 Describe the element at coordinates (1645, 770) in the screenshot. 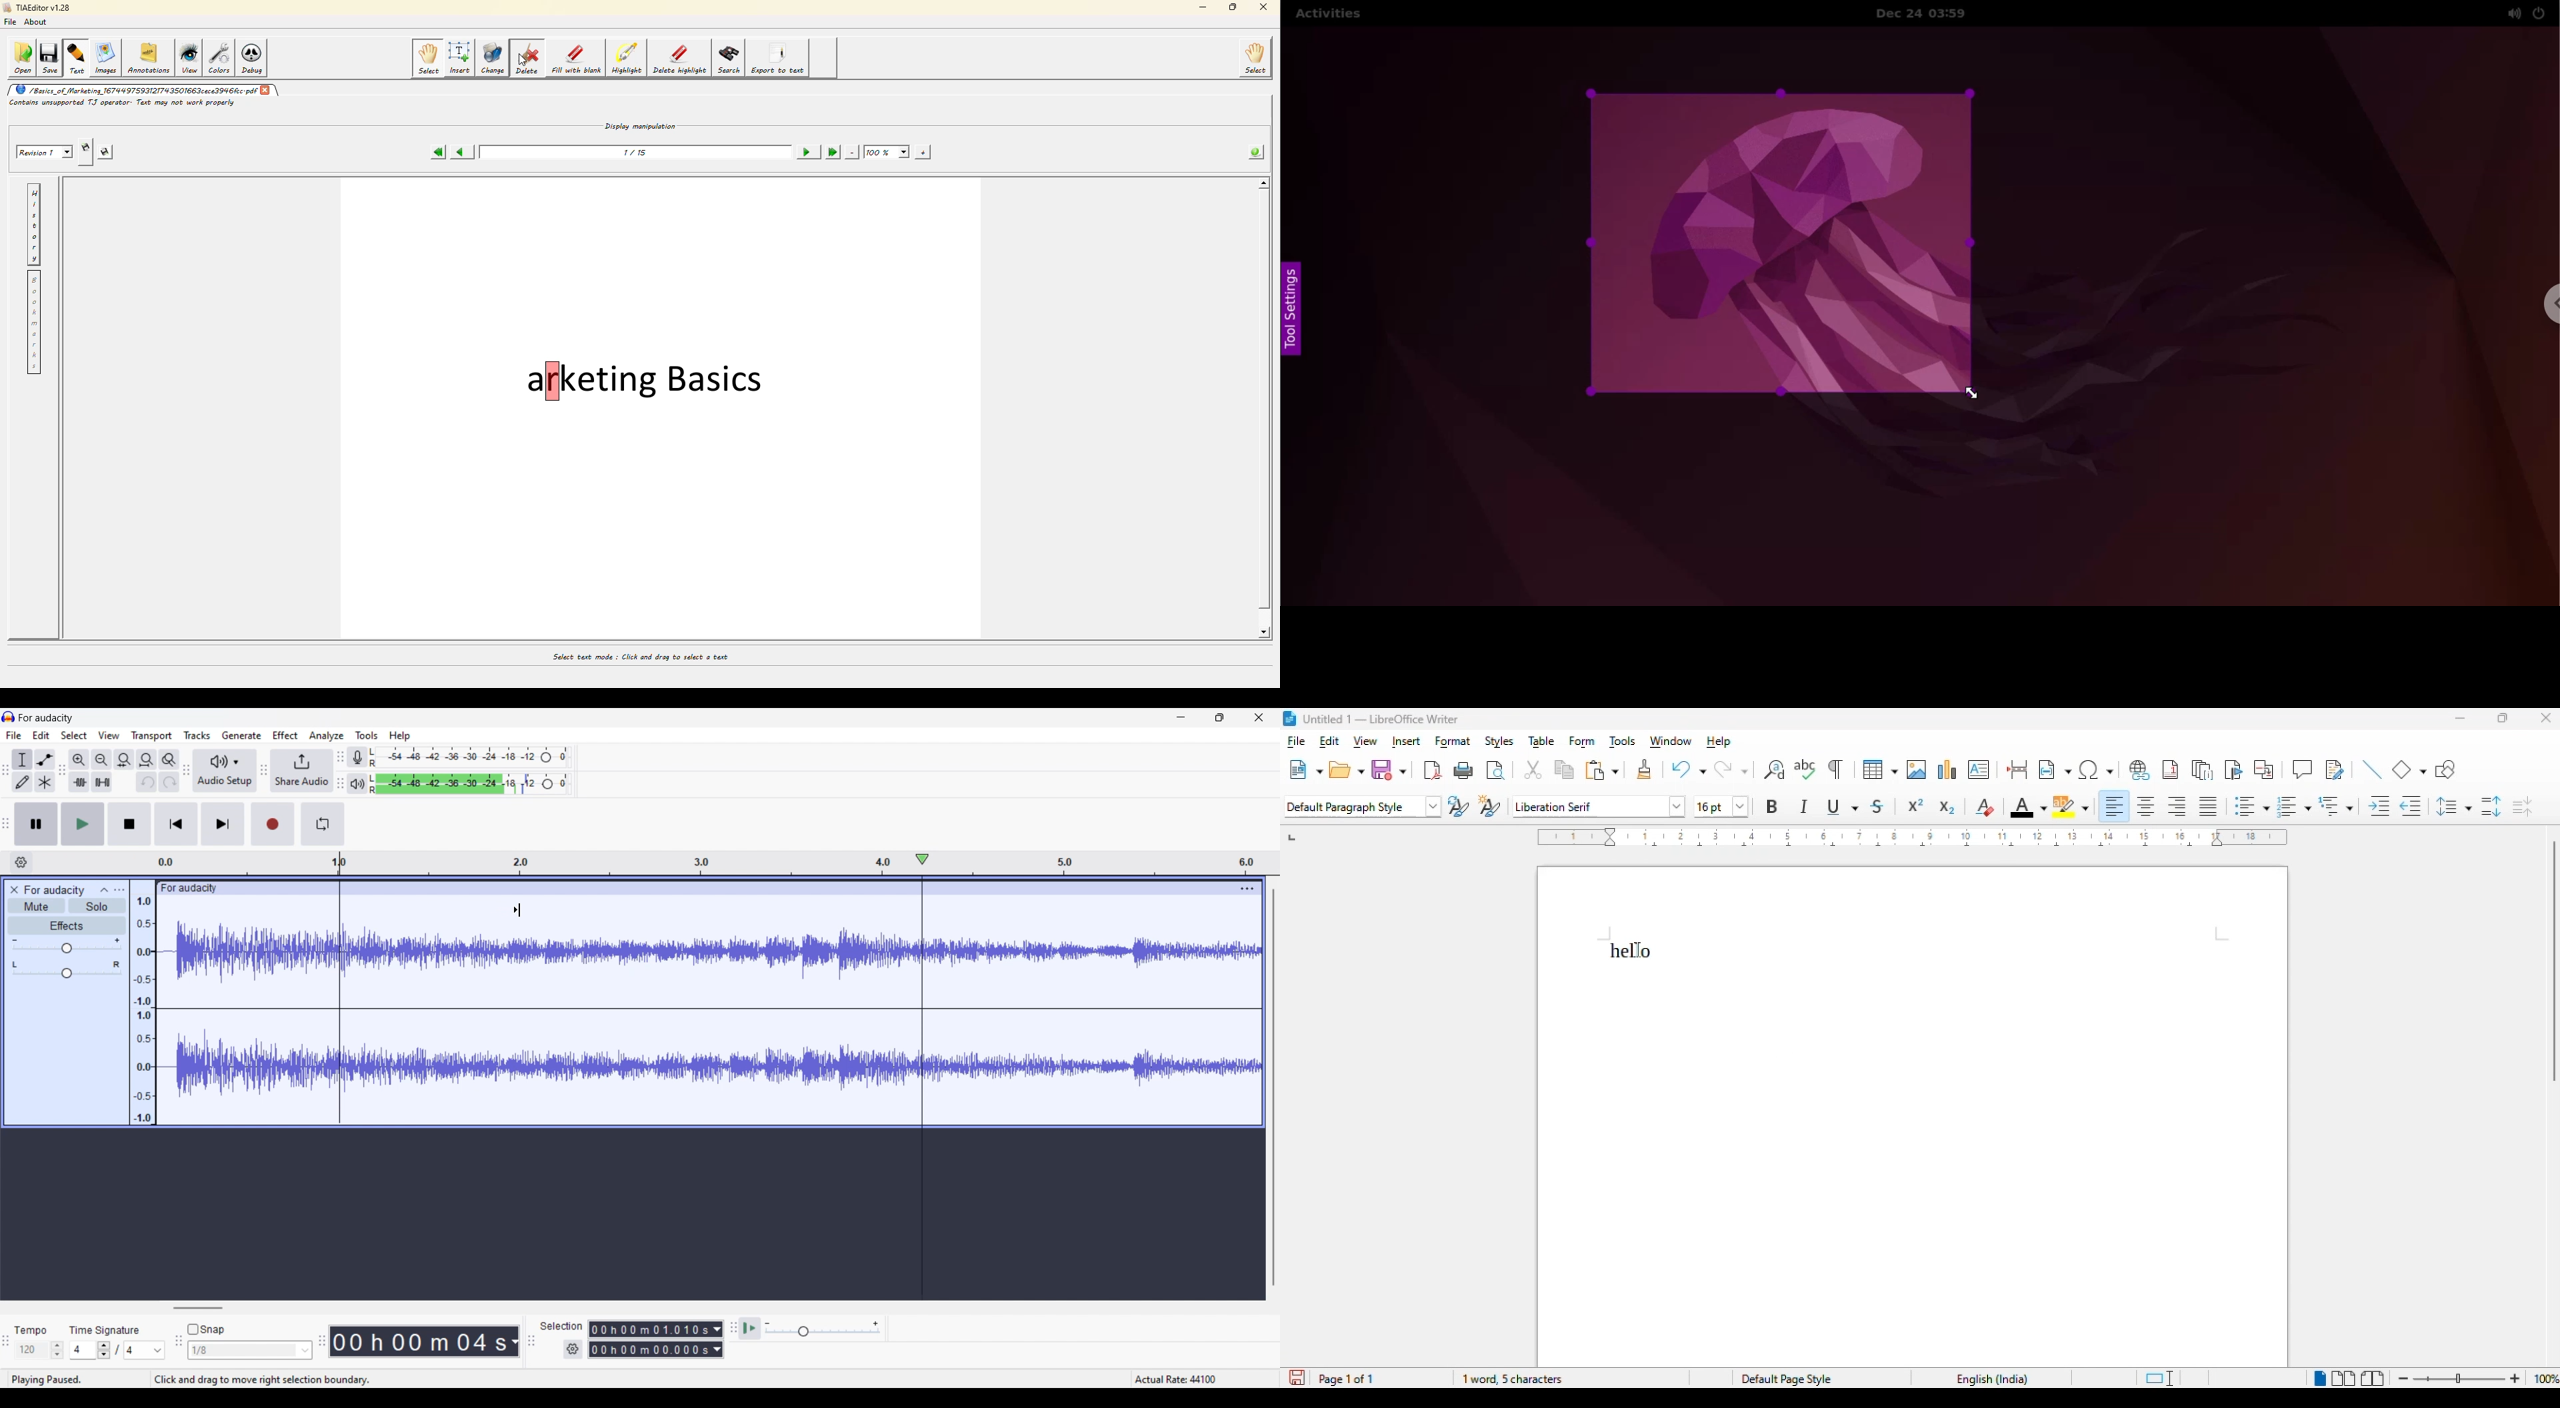

I see `clone formatting` at that location.